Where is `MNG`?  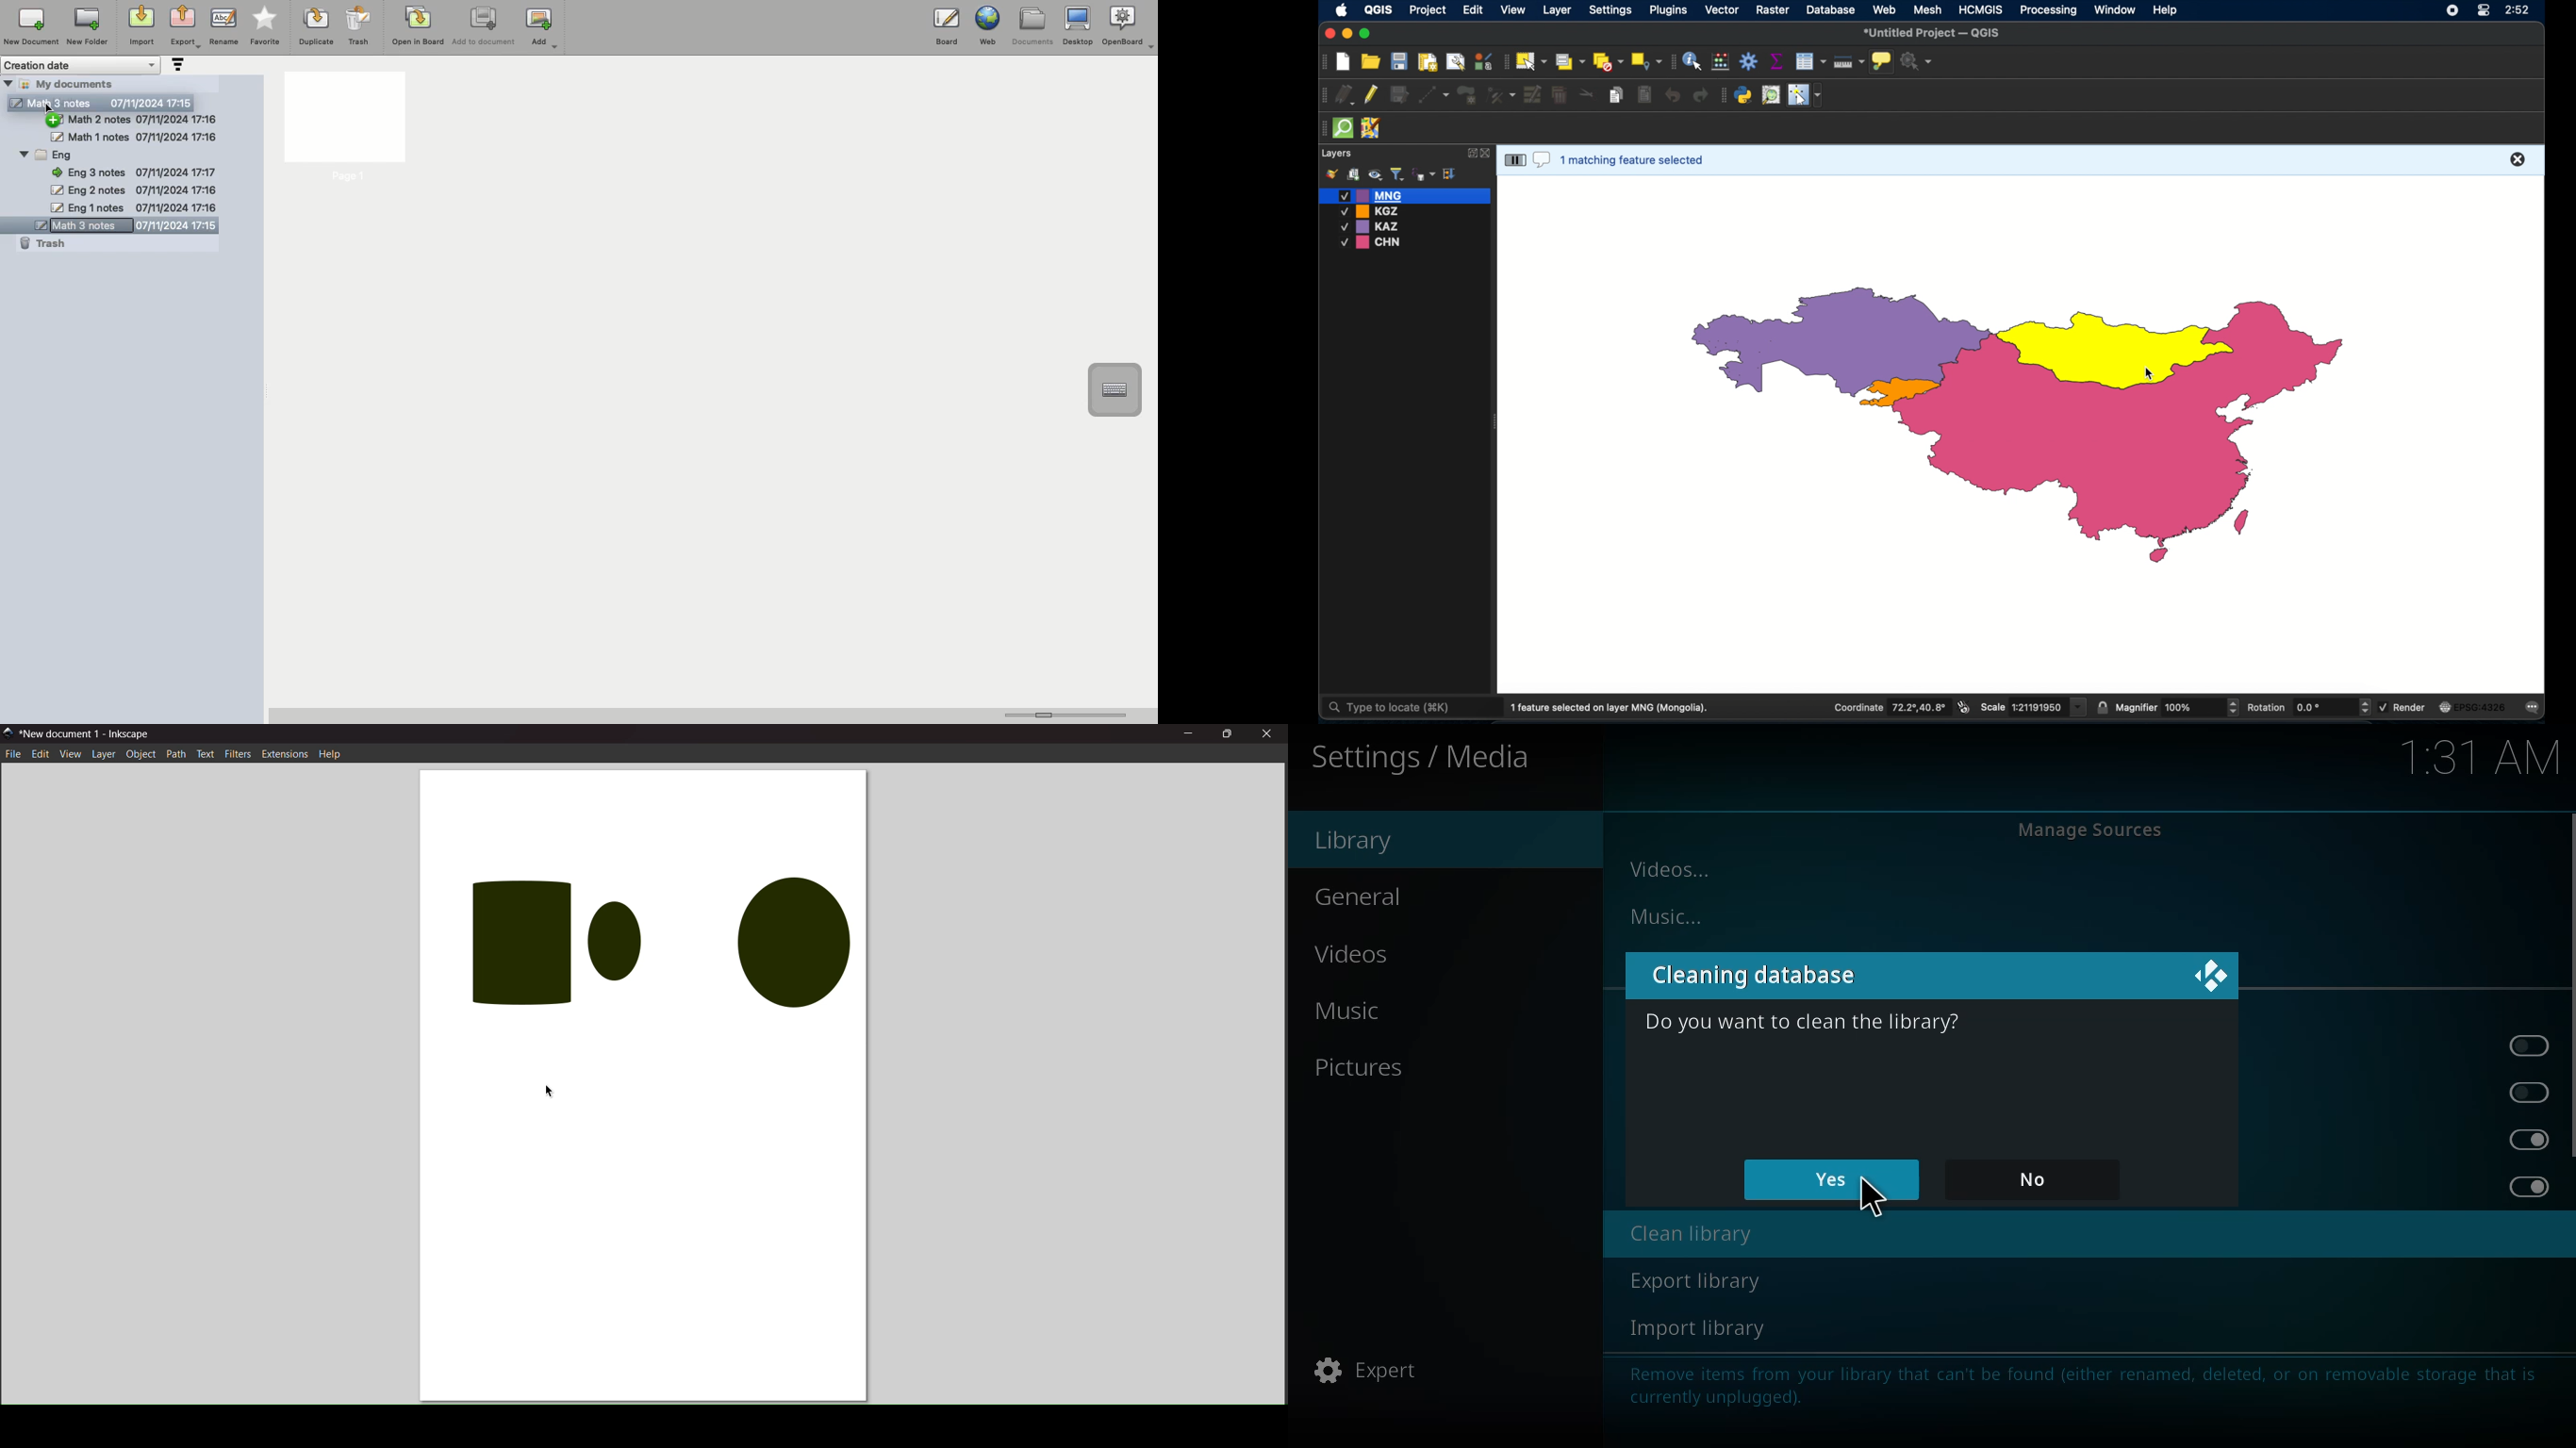
MNG is located at coordinates (1405, 195).